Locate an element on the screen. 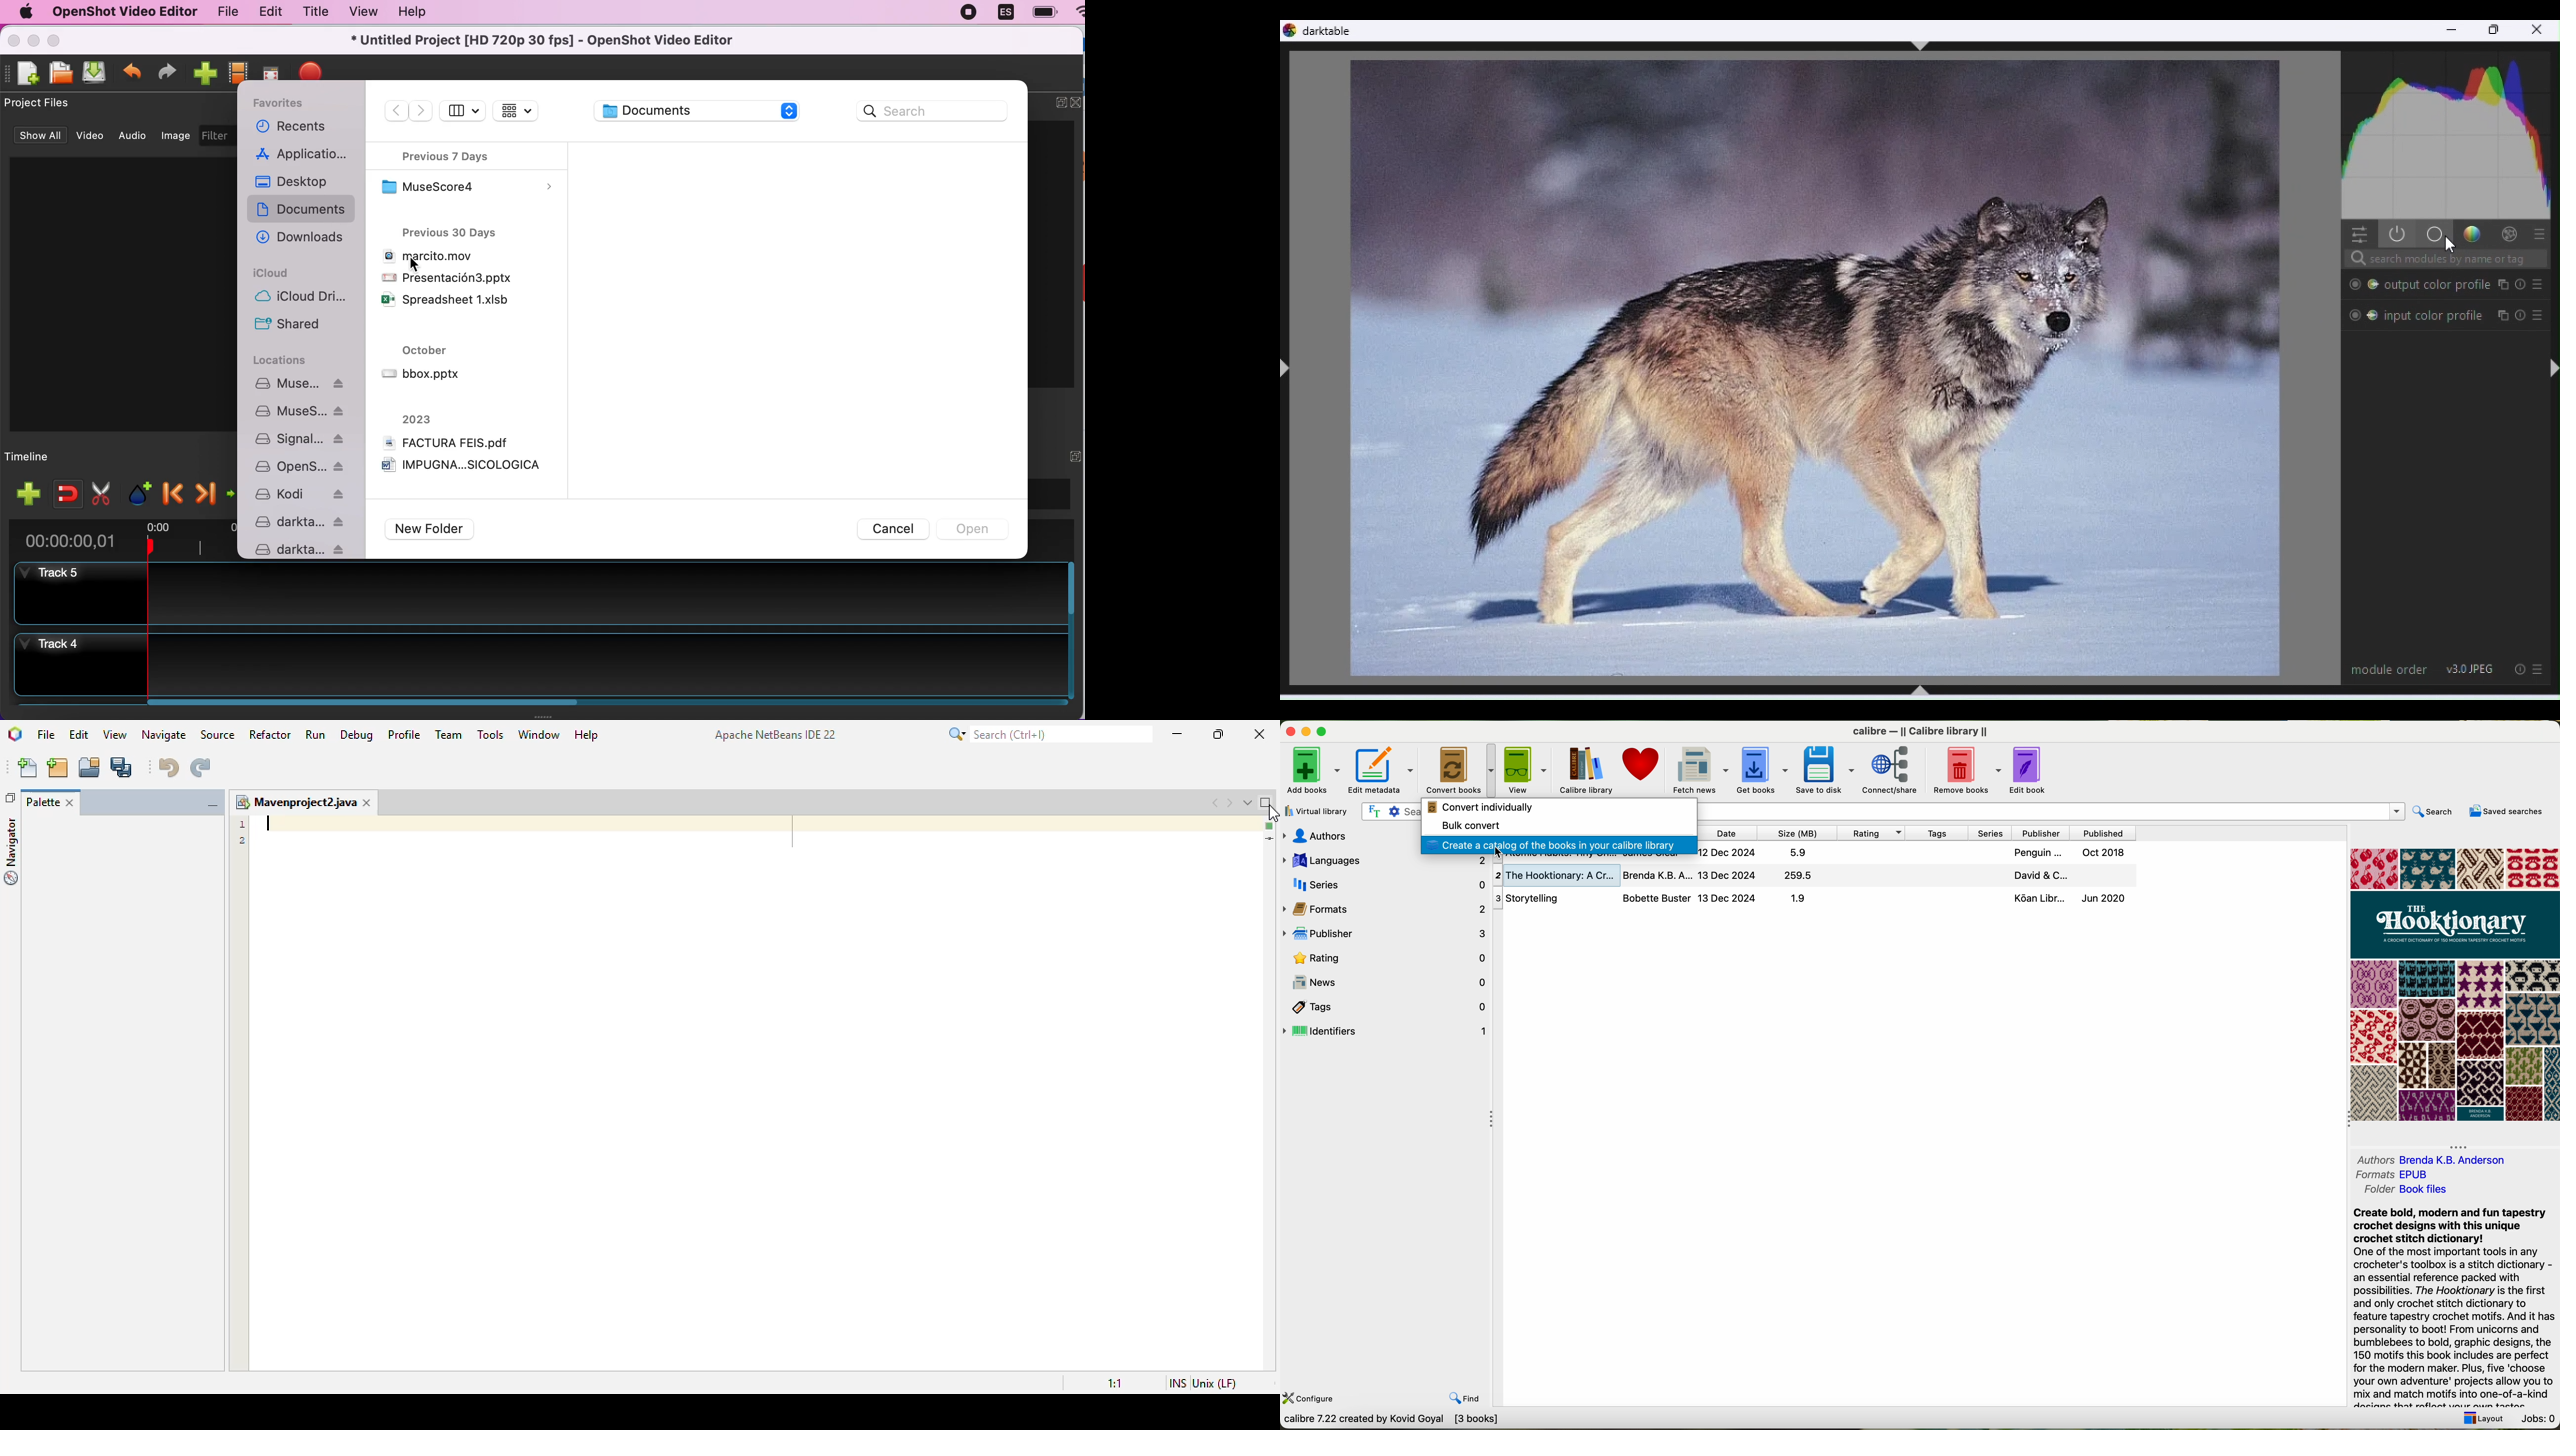 The image size is (2576, 1456). Search bar is located at coordinates (2444, 260).